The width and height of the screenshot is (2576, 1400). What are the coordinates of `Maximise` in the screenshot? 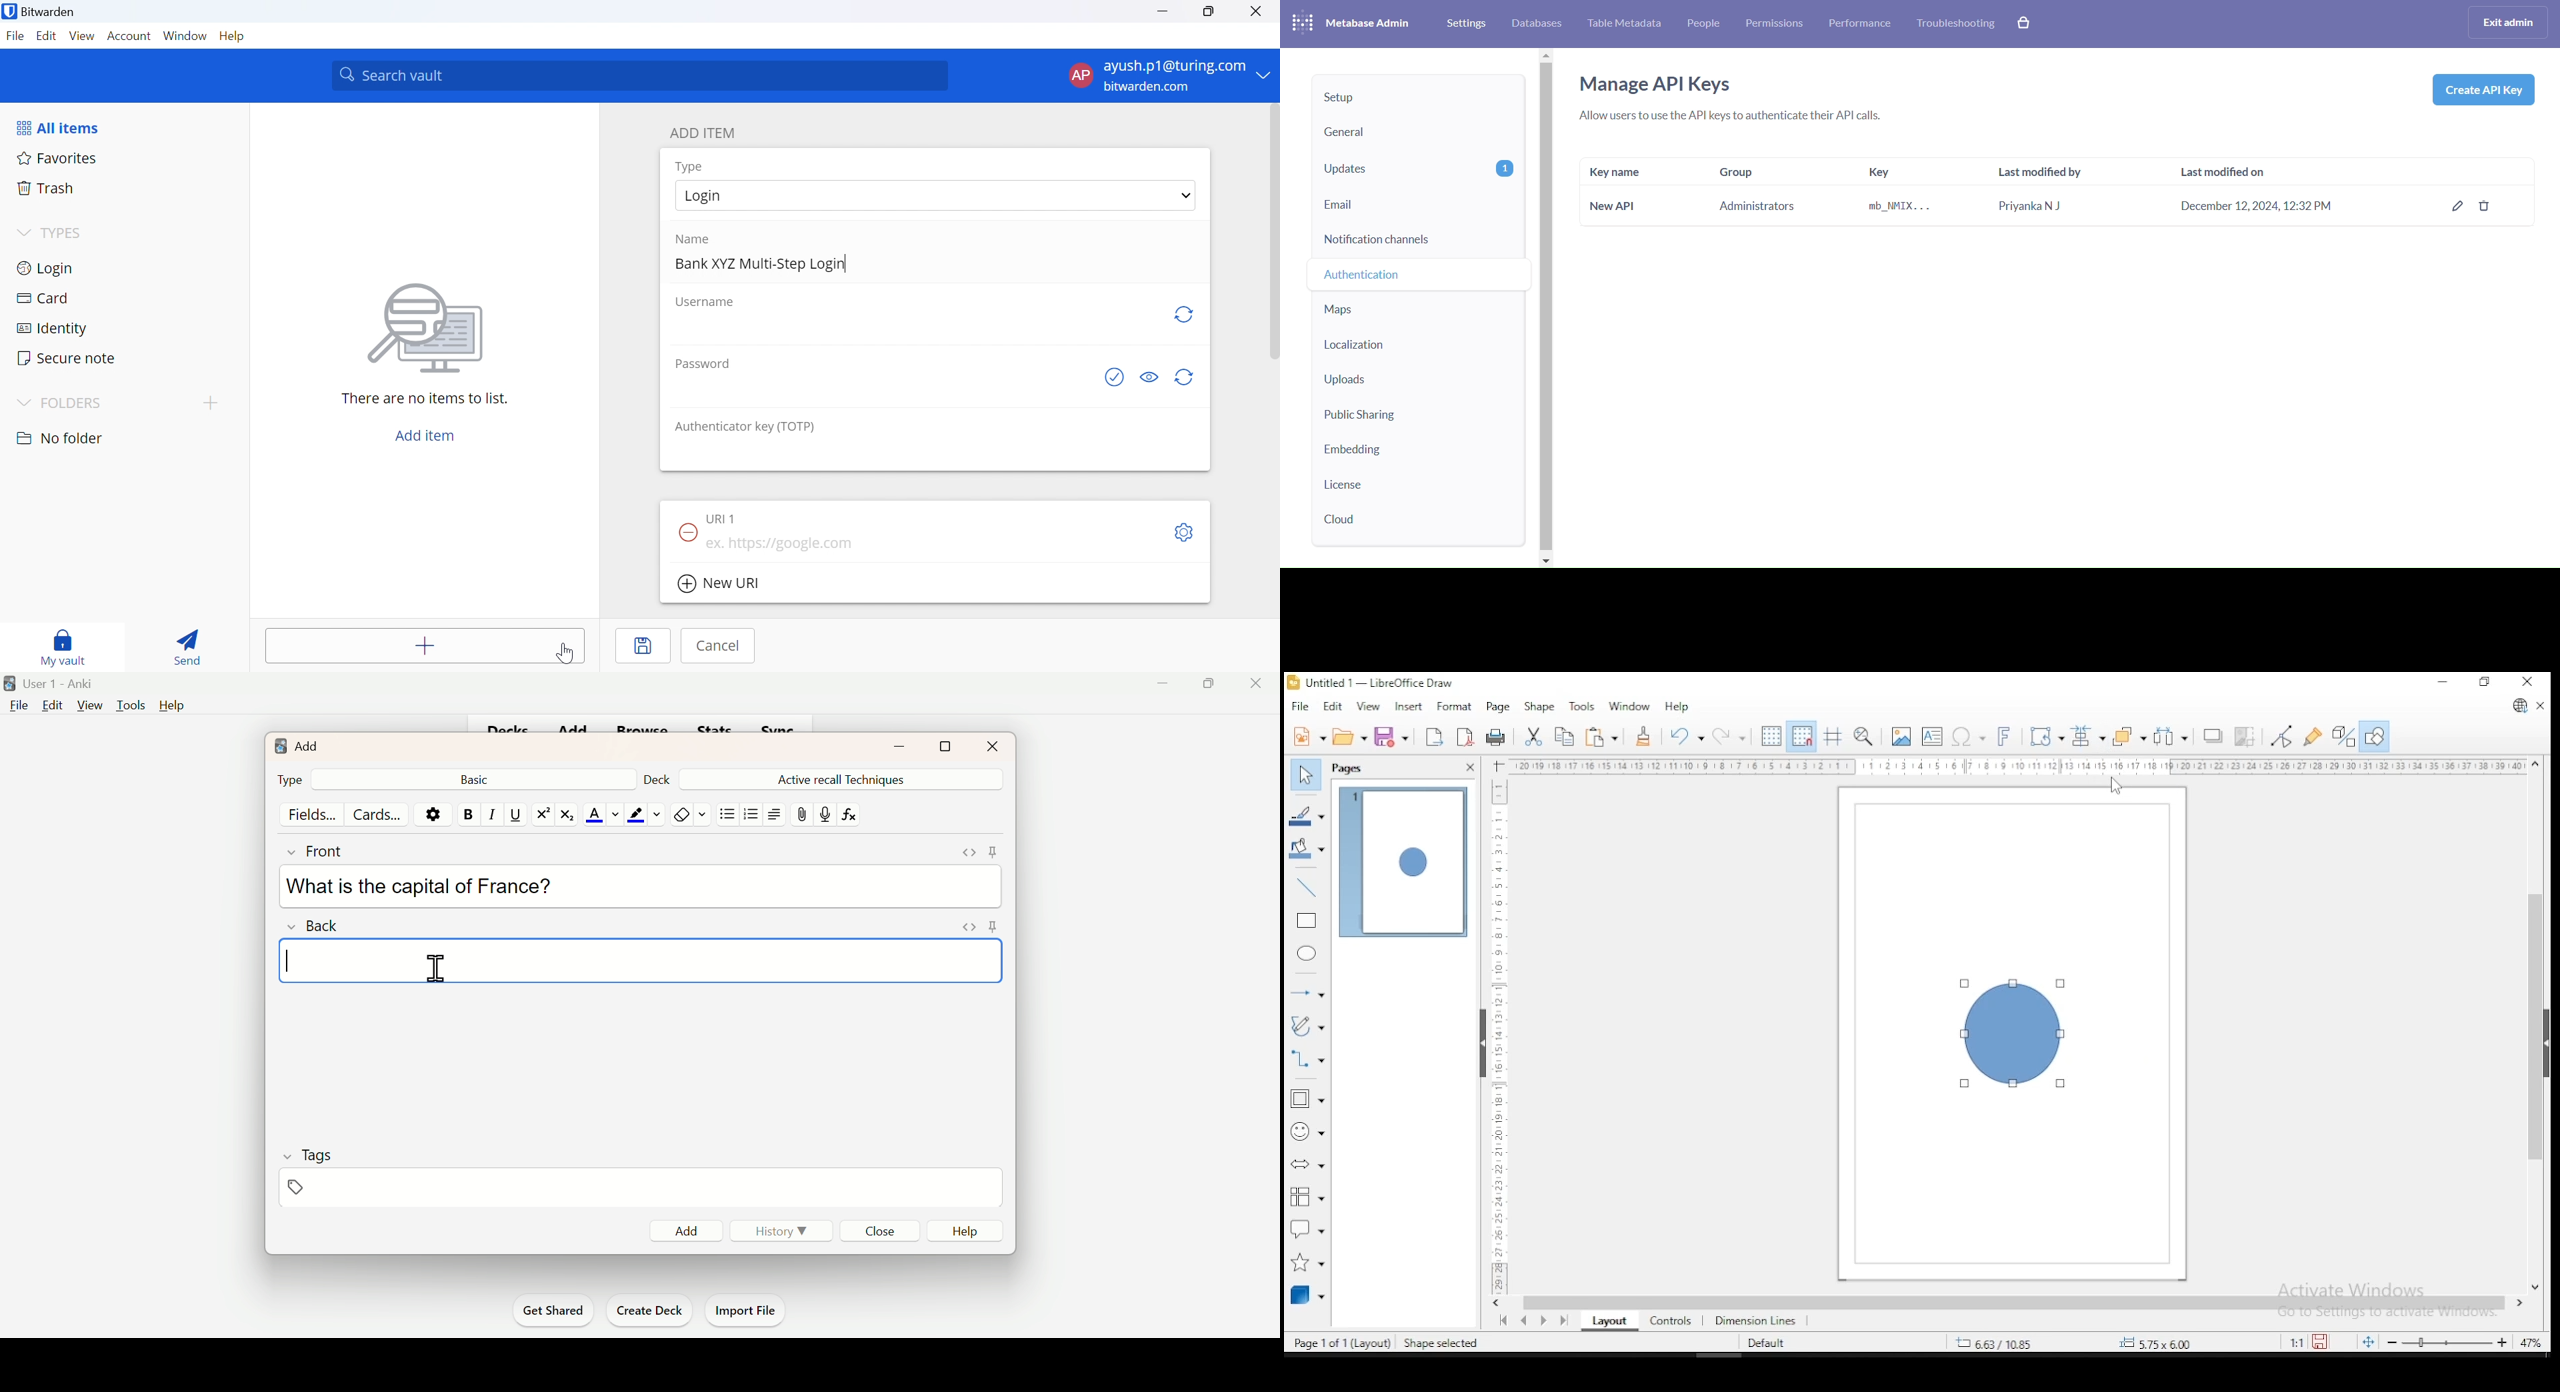 It's located at (1207, 683).